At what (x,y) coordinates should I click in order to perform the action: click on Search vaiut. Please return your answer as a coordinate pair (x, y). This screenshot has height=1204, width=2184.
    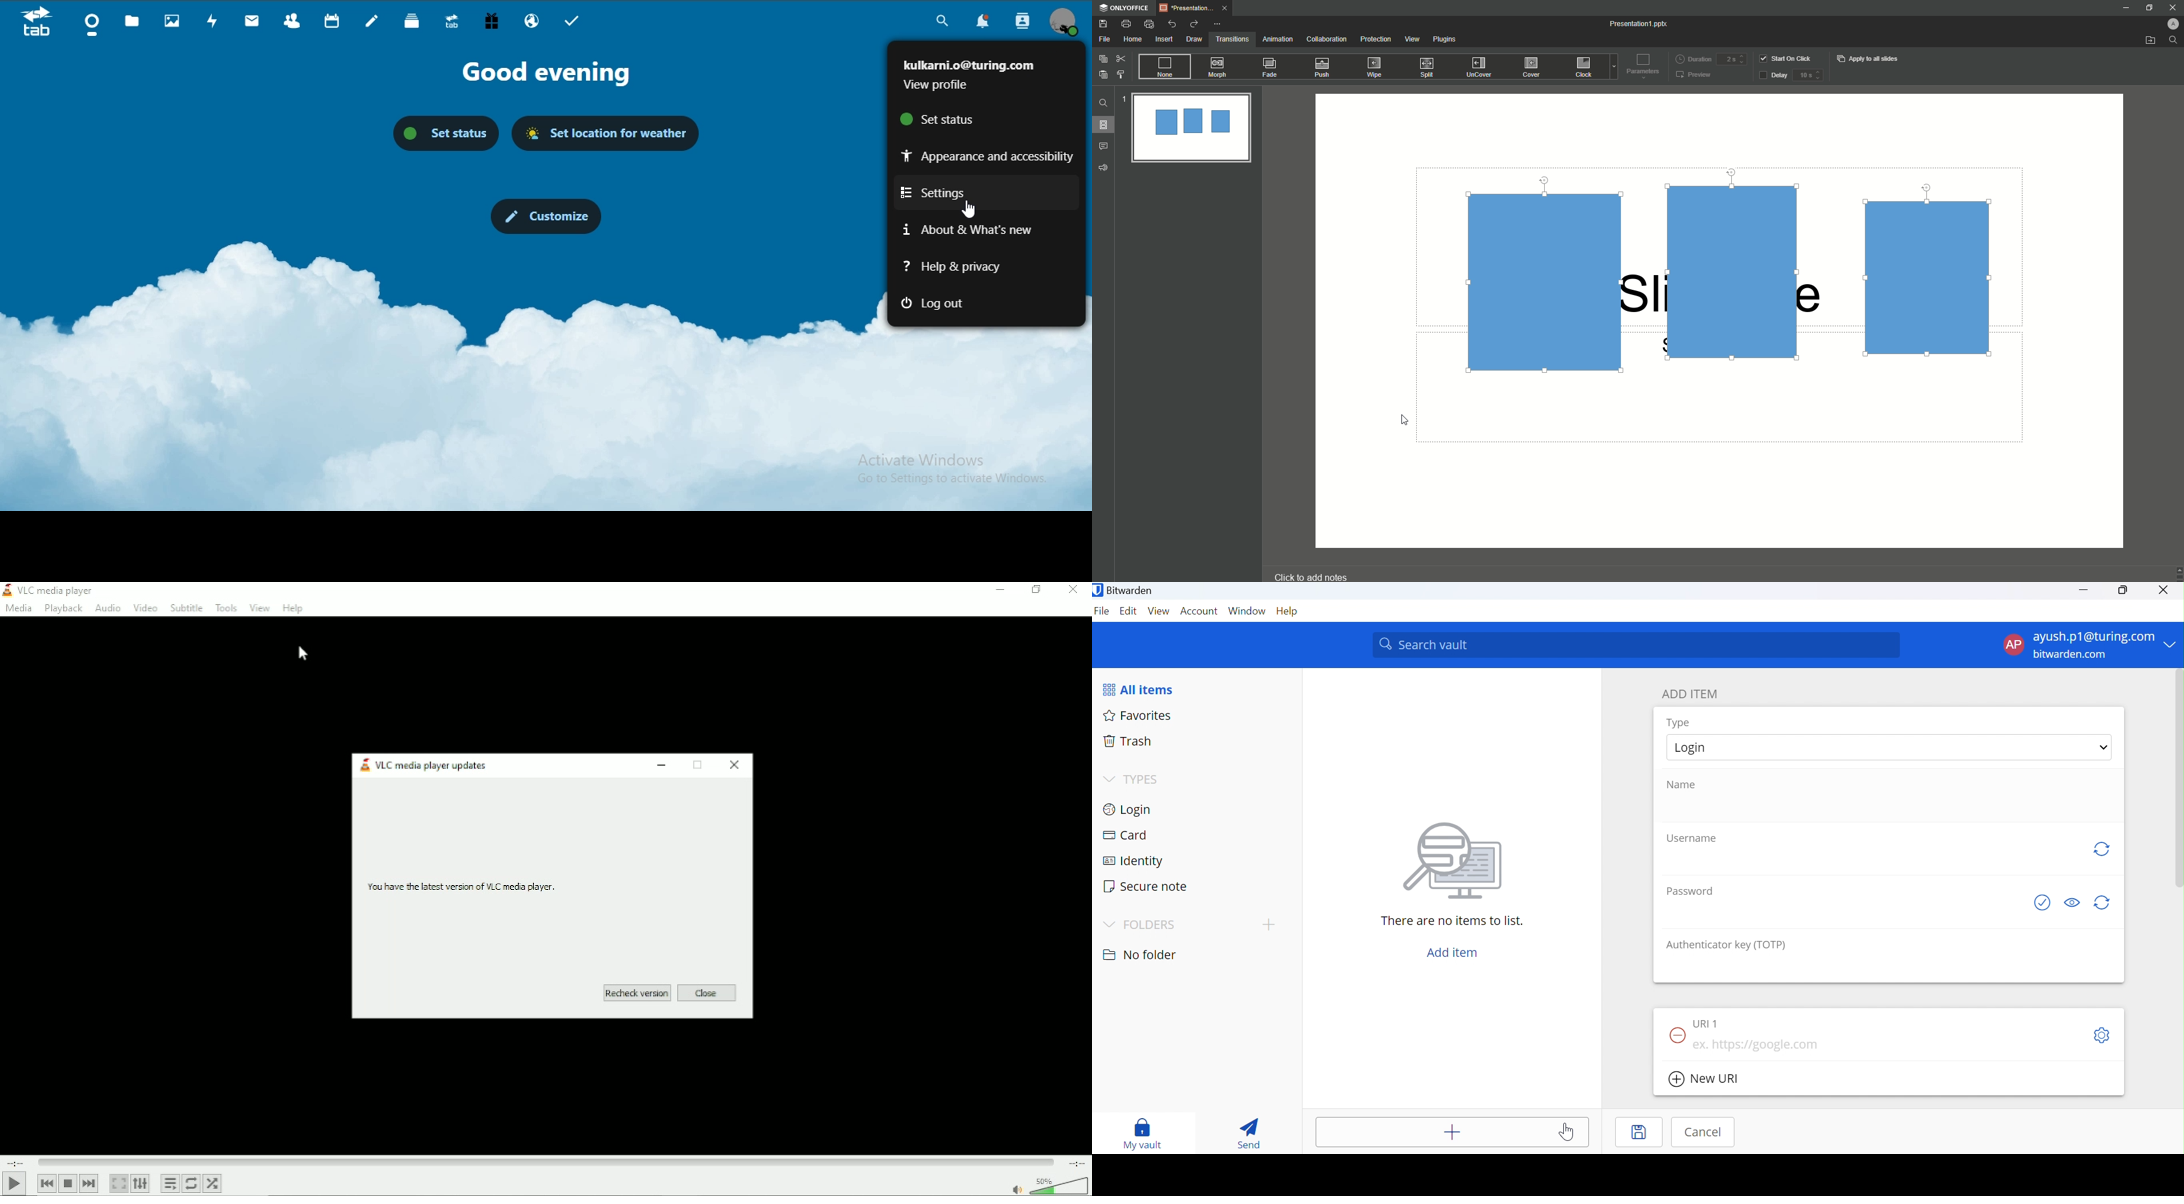
    Looking at the image, I should click on (1636, 645).